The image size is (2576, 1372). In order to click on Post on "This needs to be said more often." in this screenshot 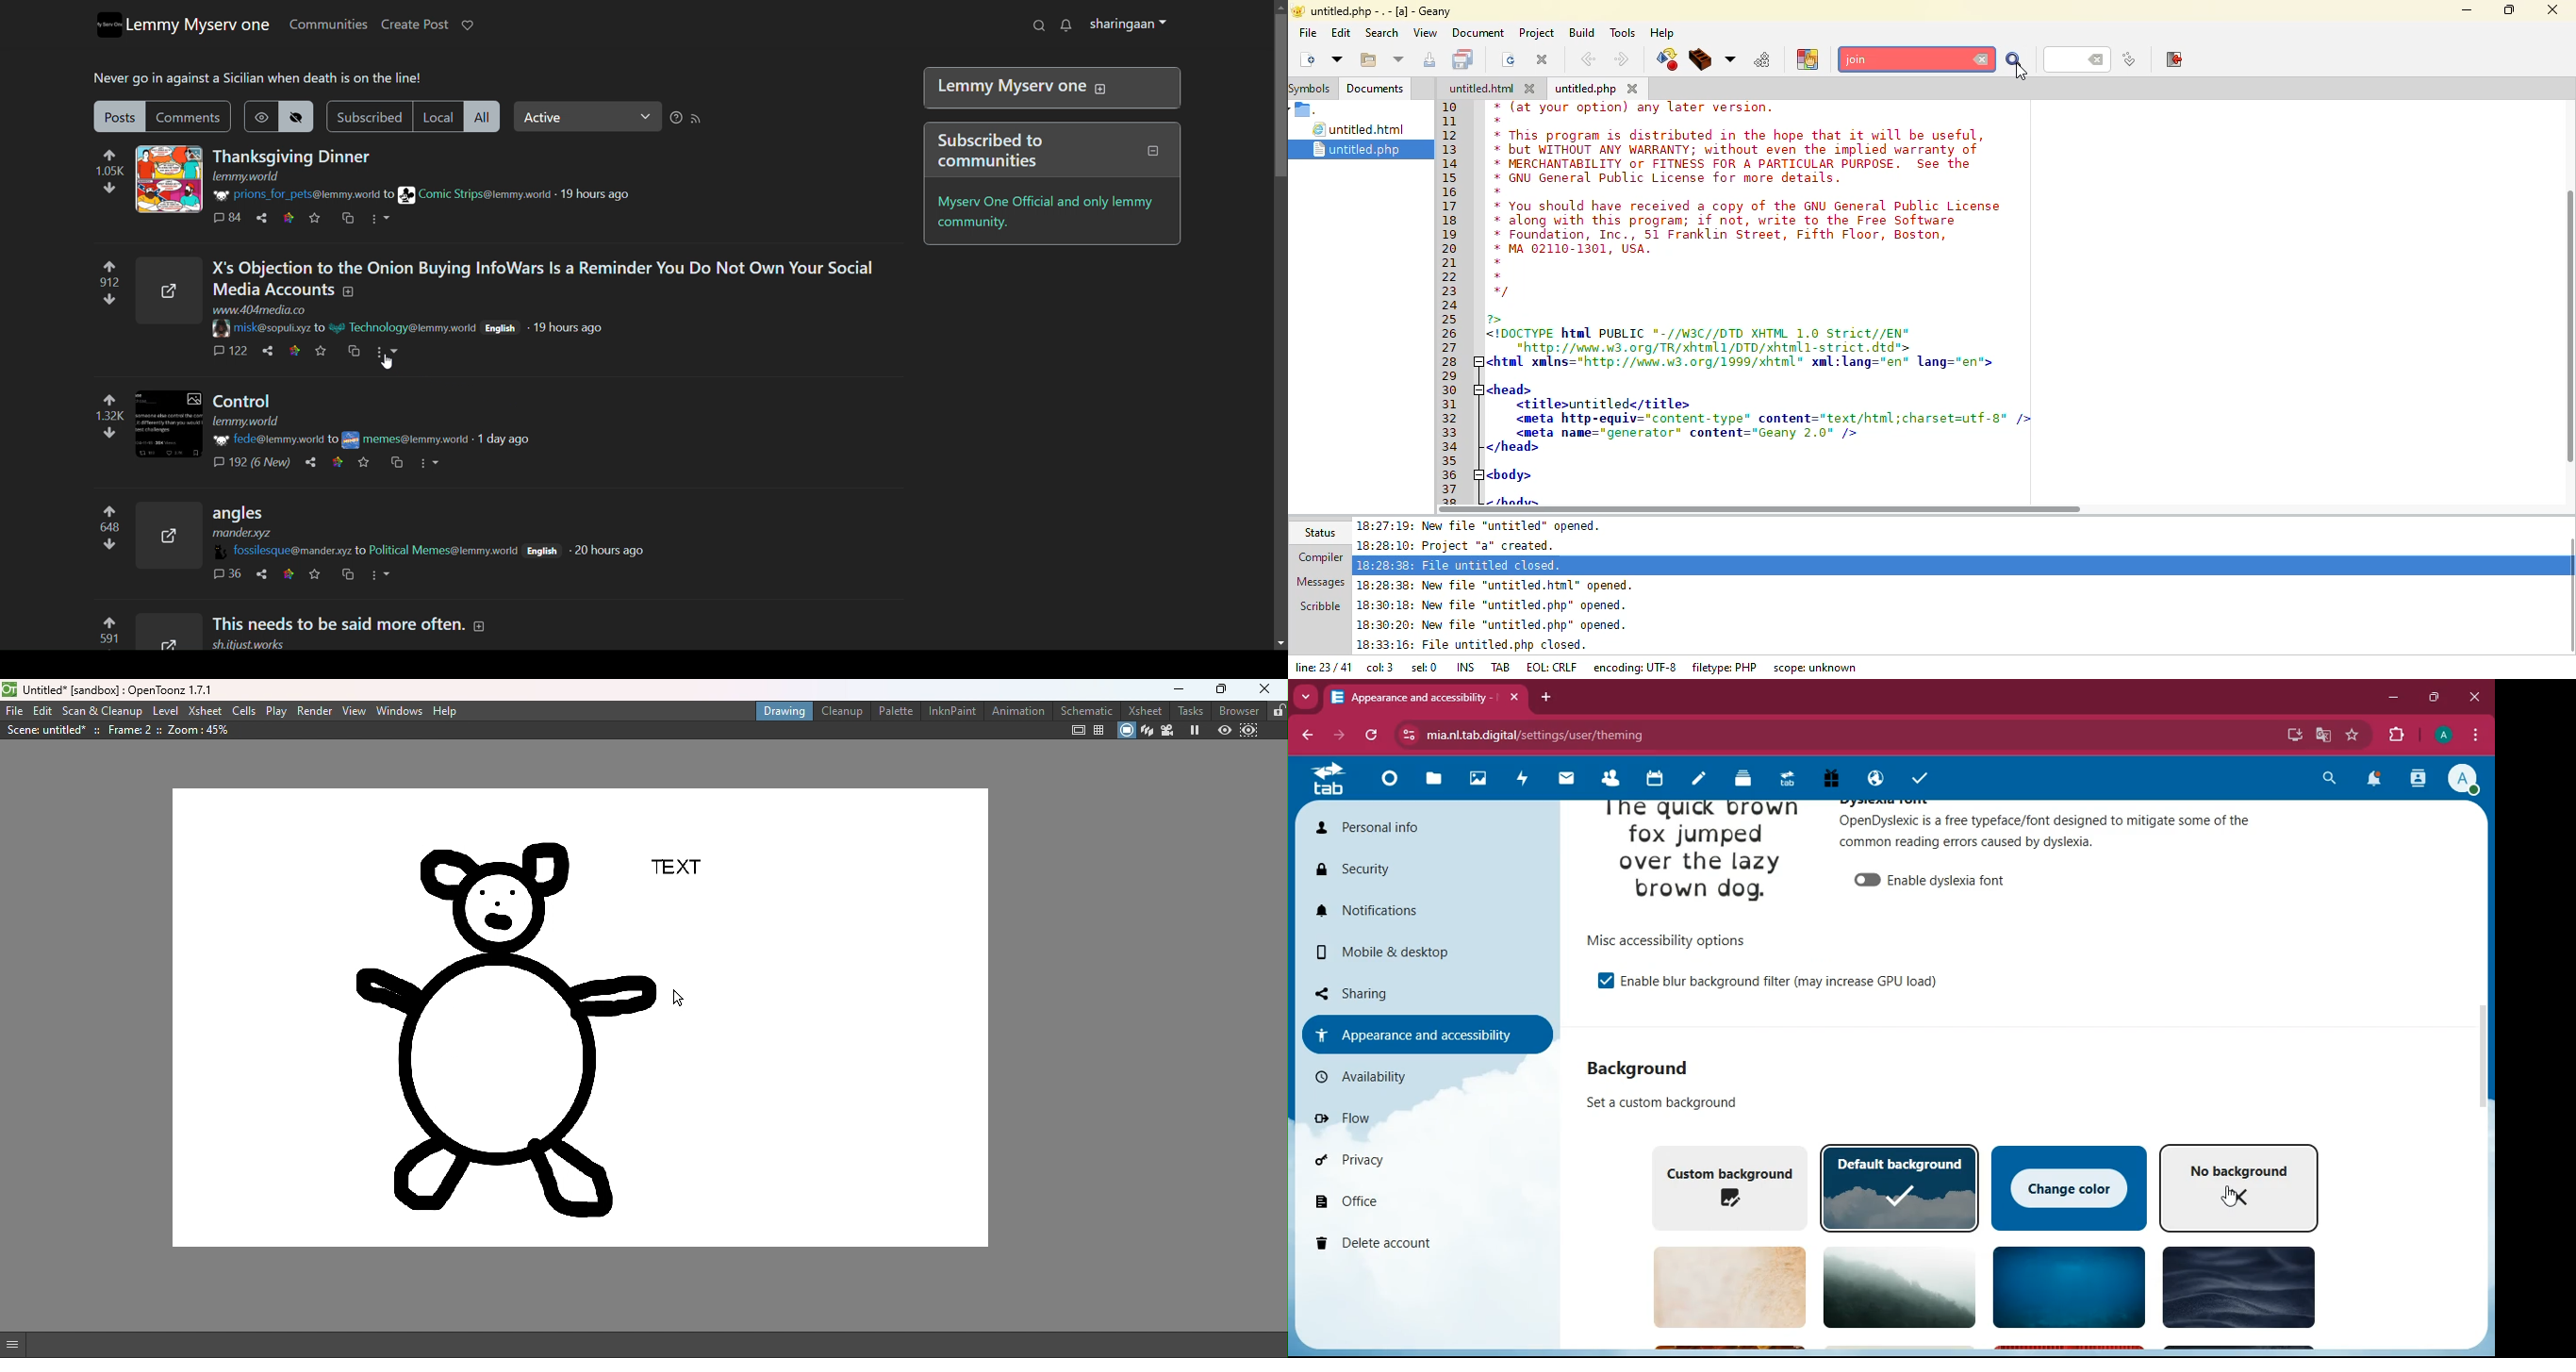, I will do `click(360, 624)`.